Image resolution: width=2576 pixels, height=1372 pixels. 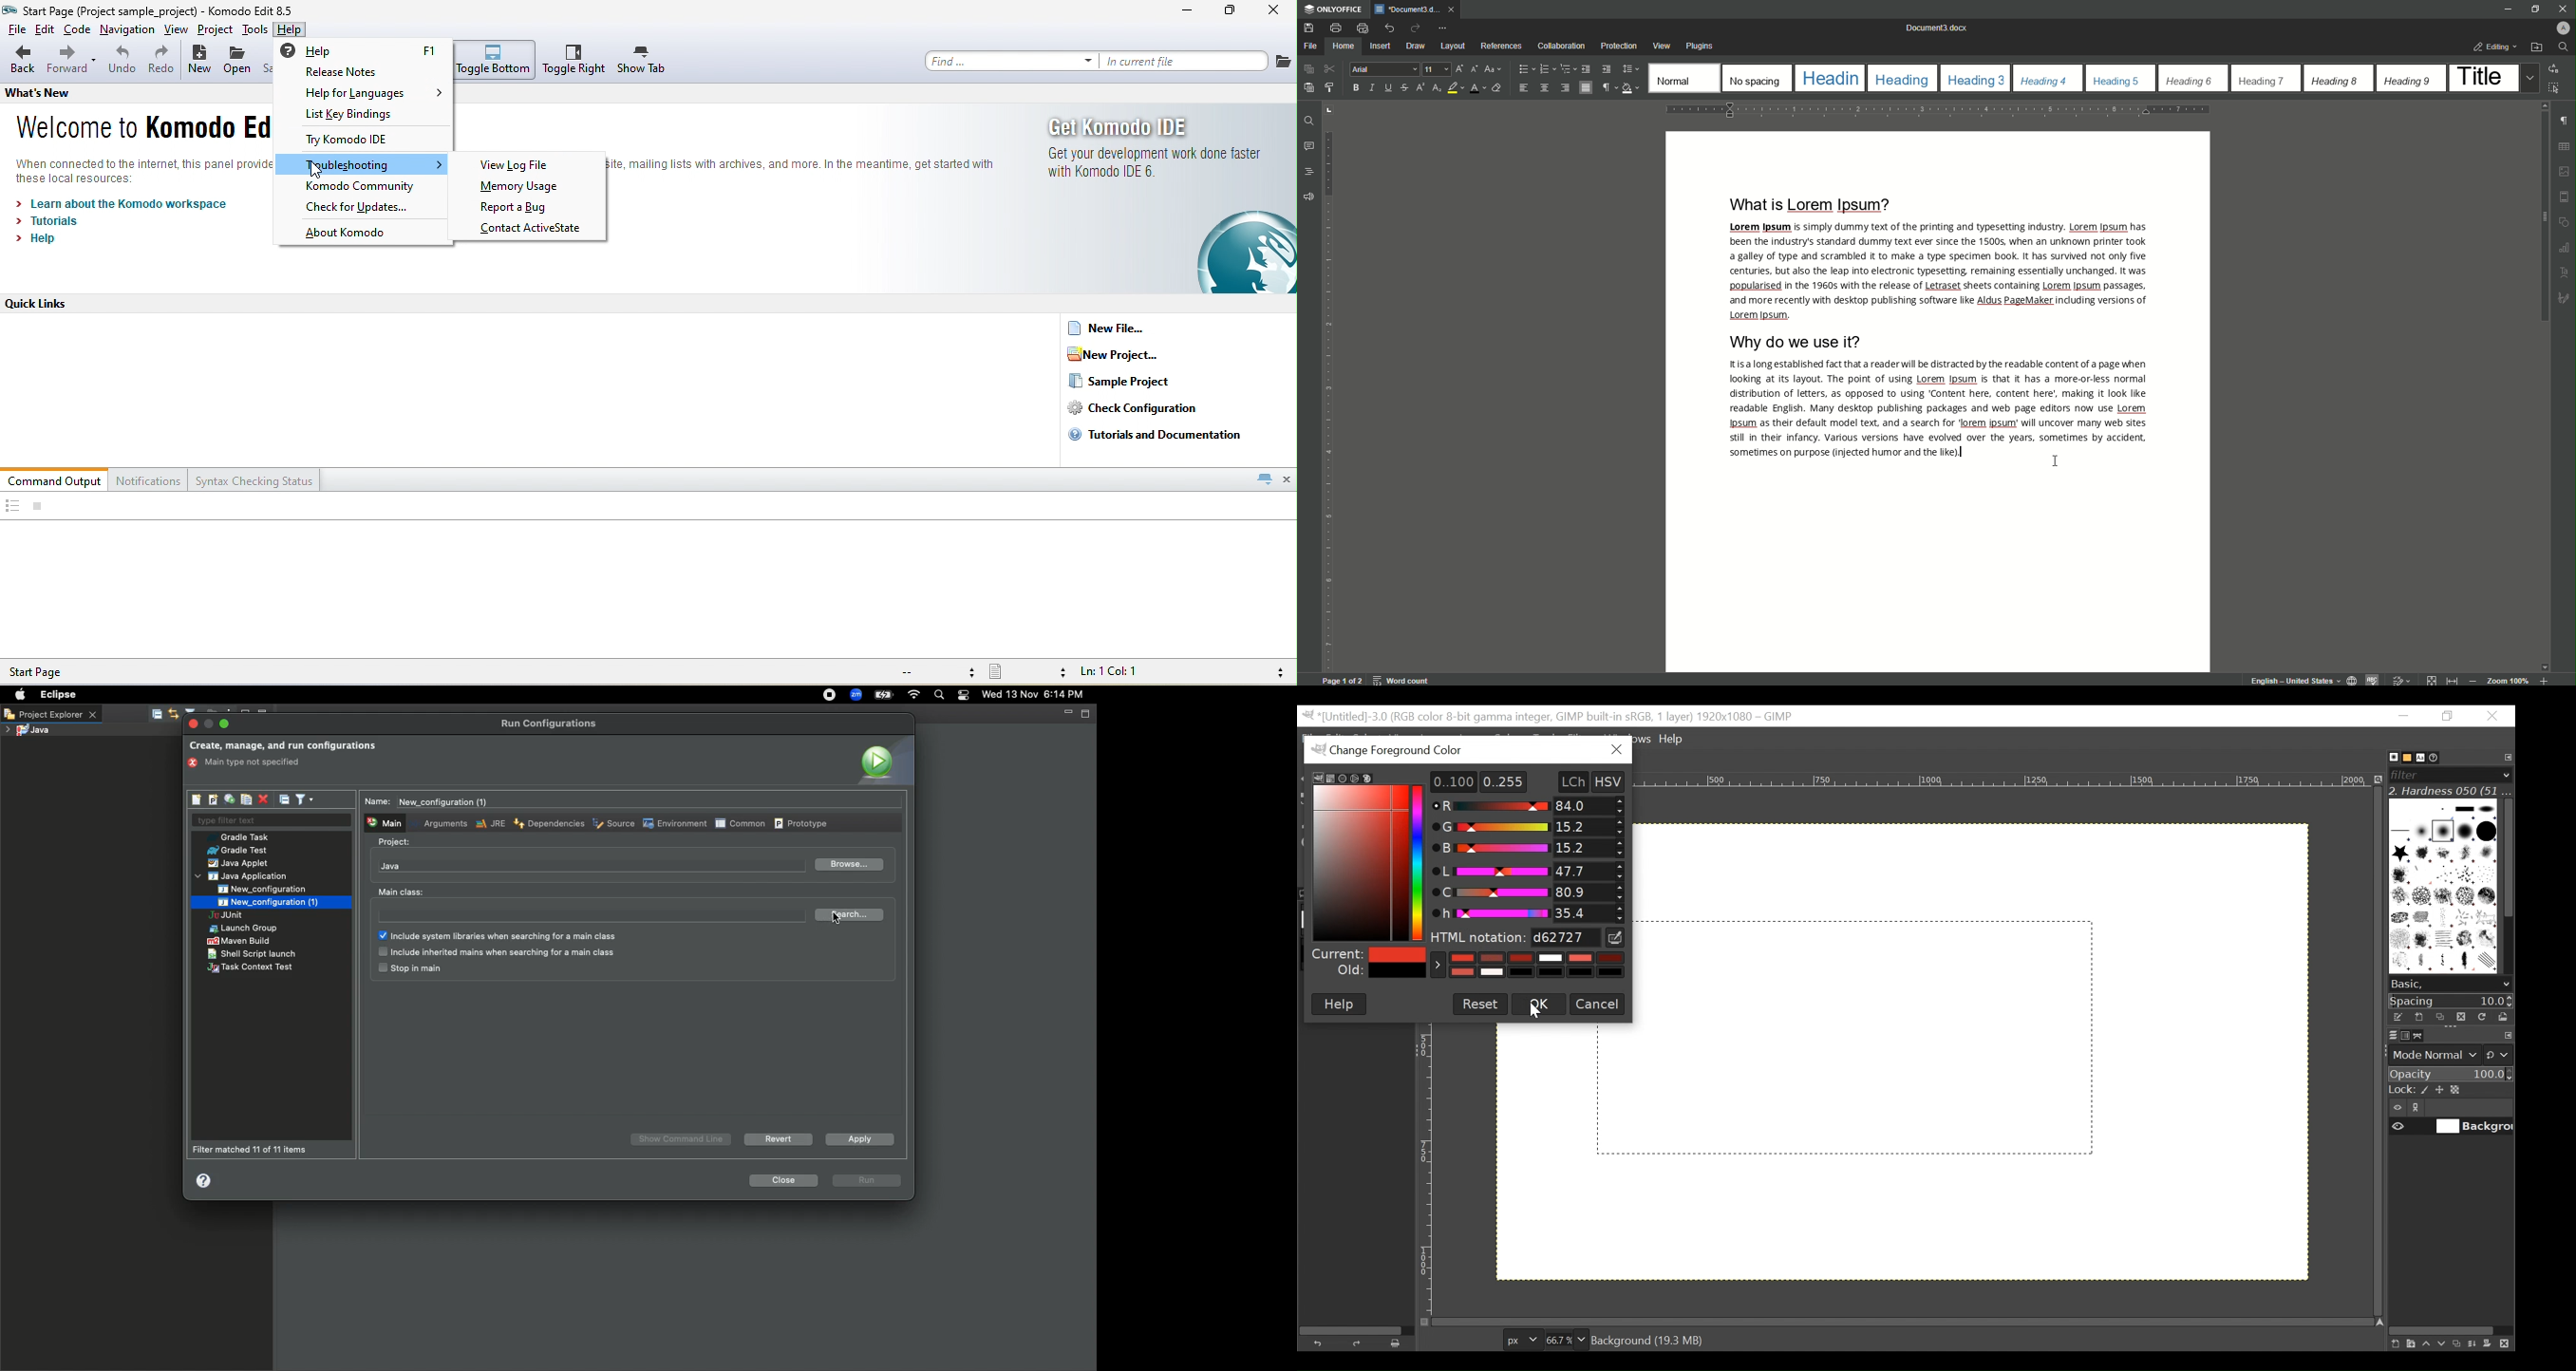 I want to click on Increase Indent, so click(x=1608, y=69).